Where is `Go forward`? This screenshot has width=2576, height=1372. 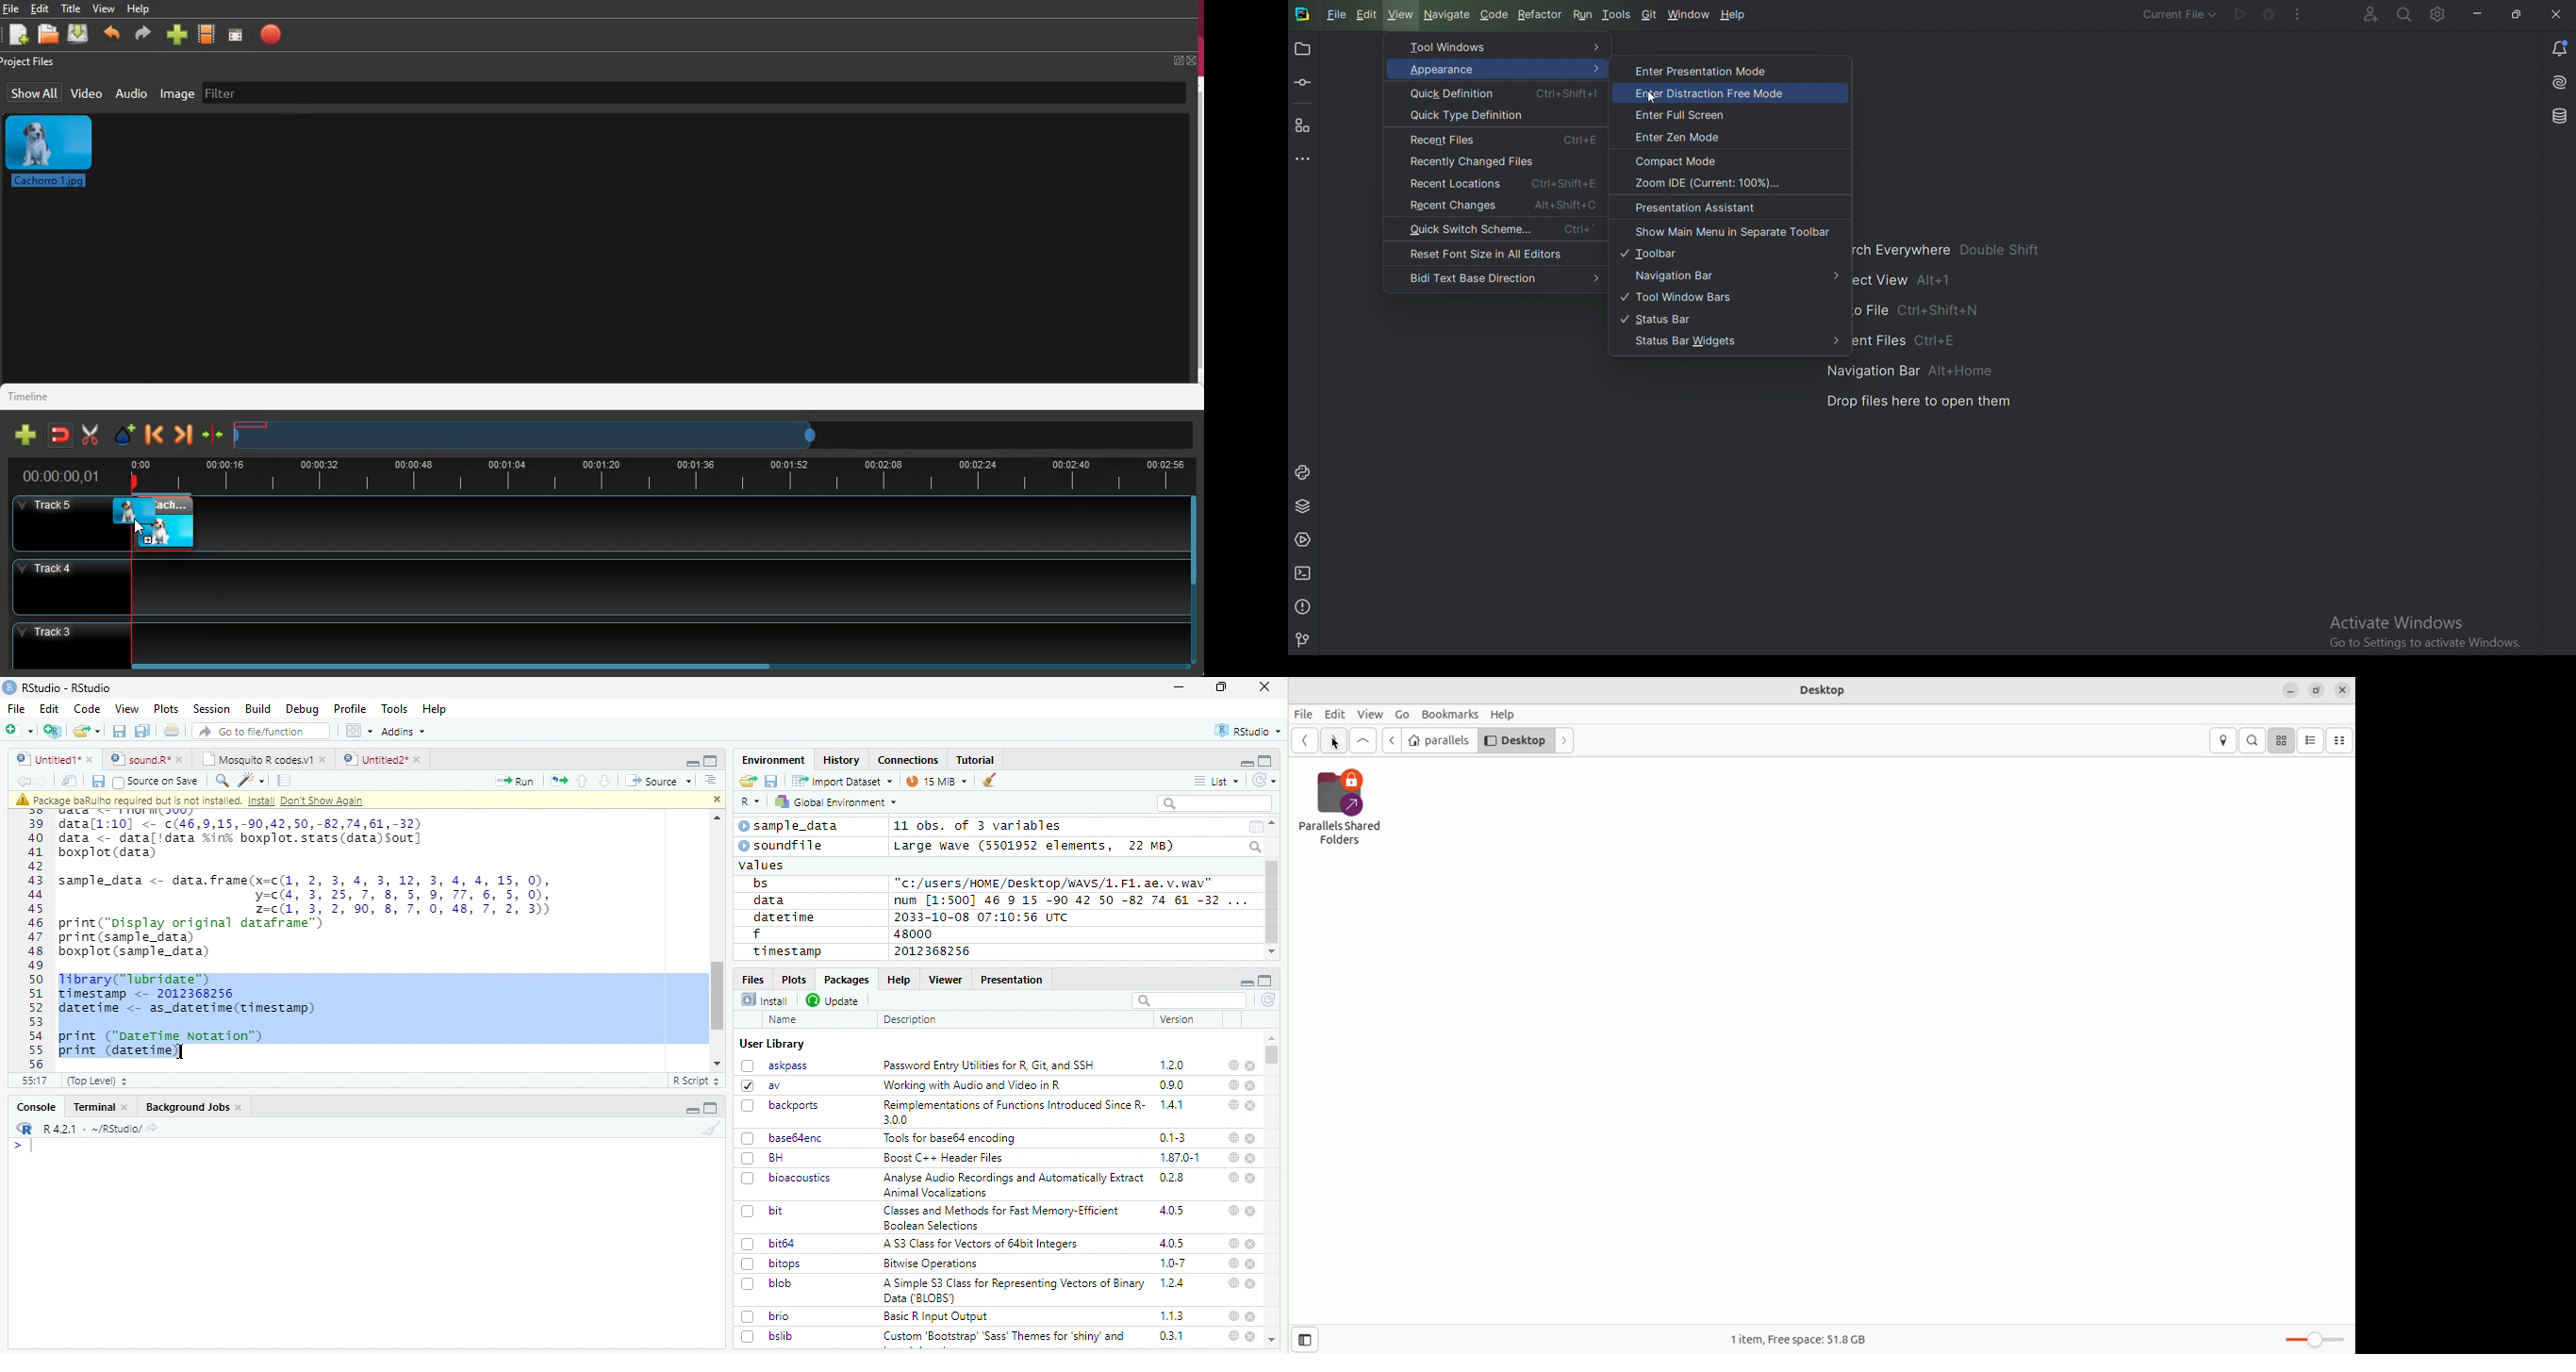 Go forward is located at coordinates (1333, 741).